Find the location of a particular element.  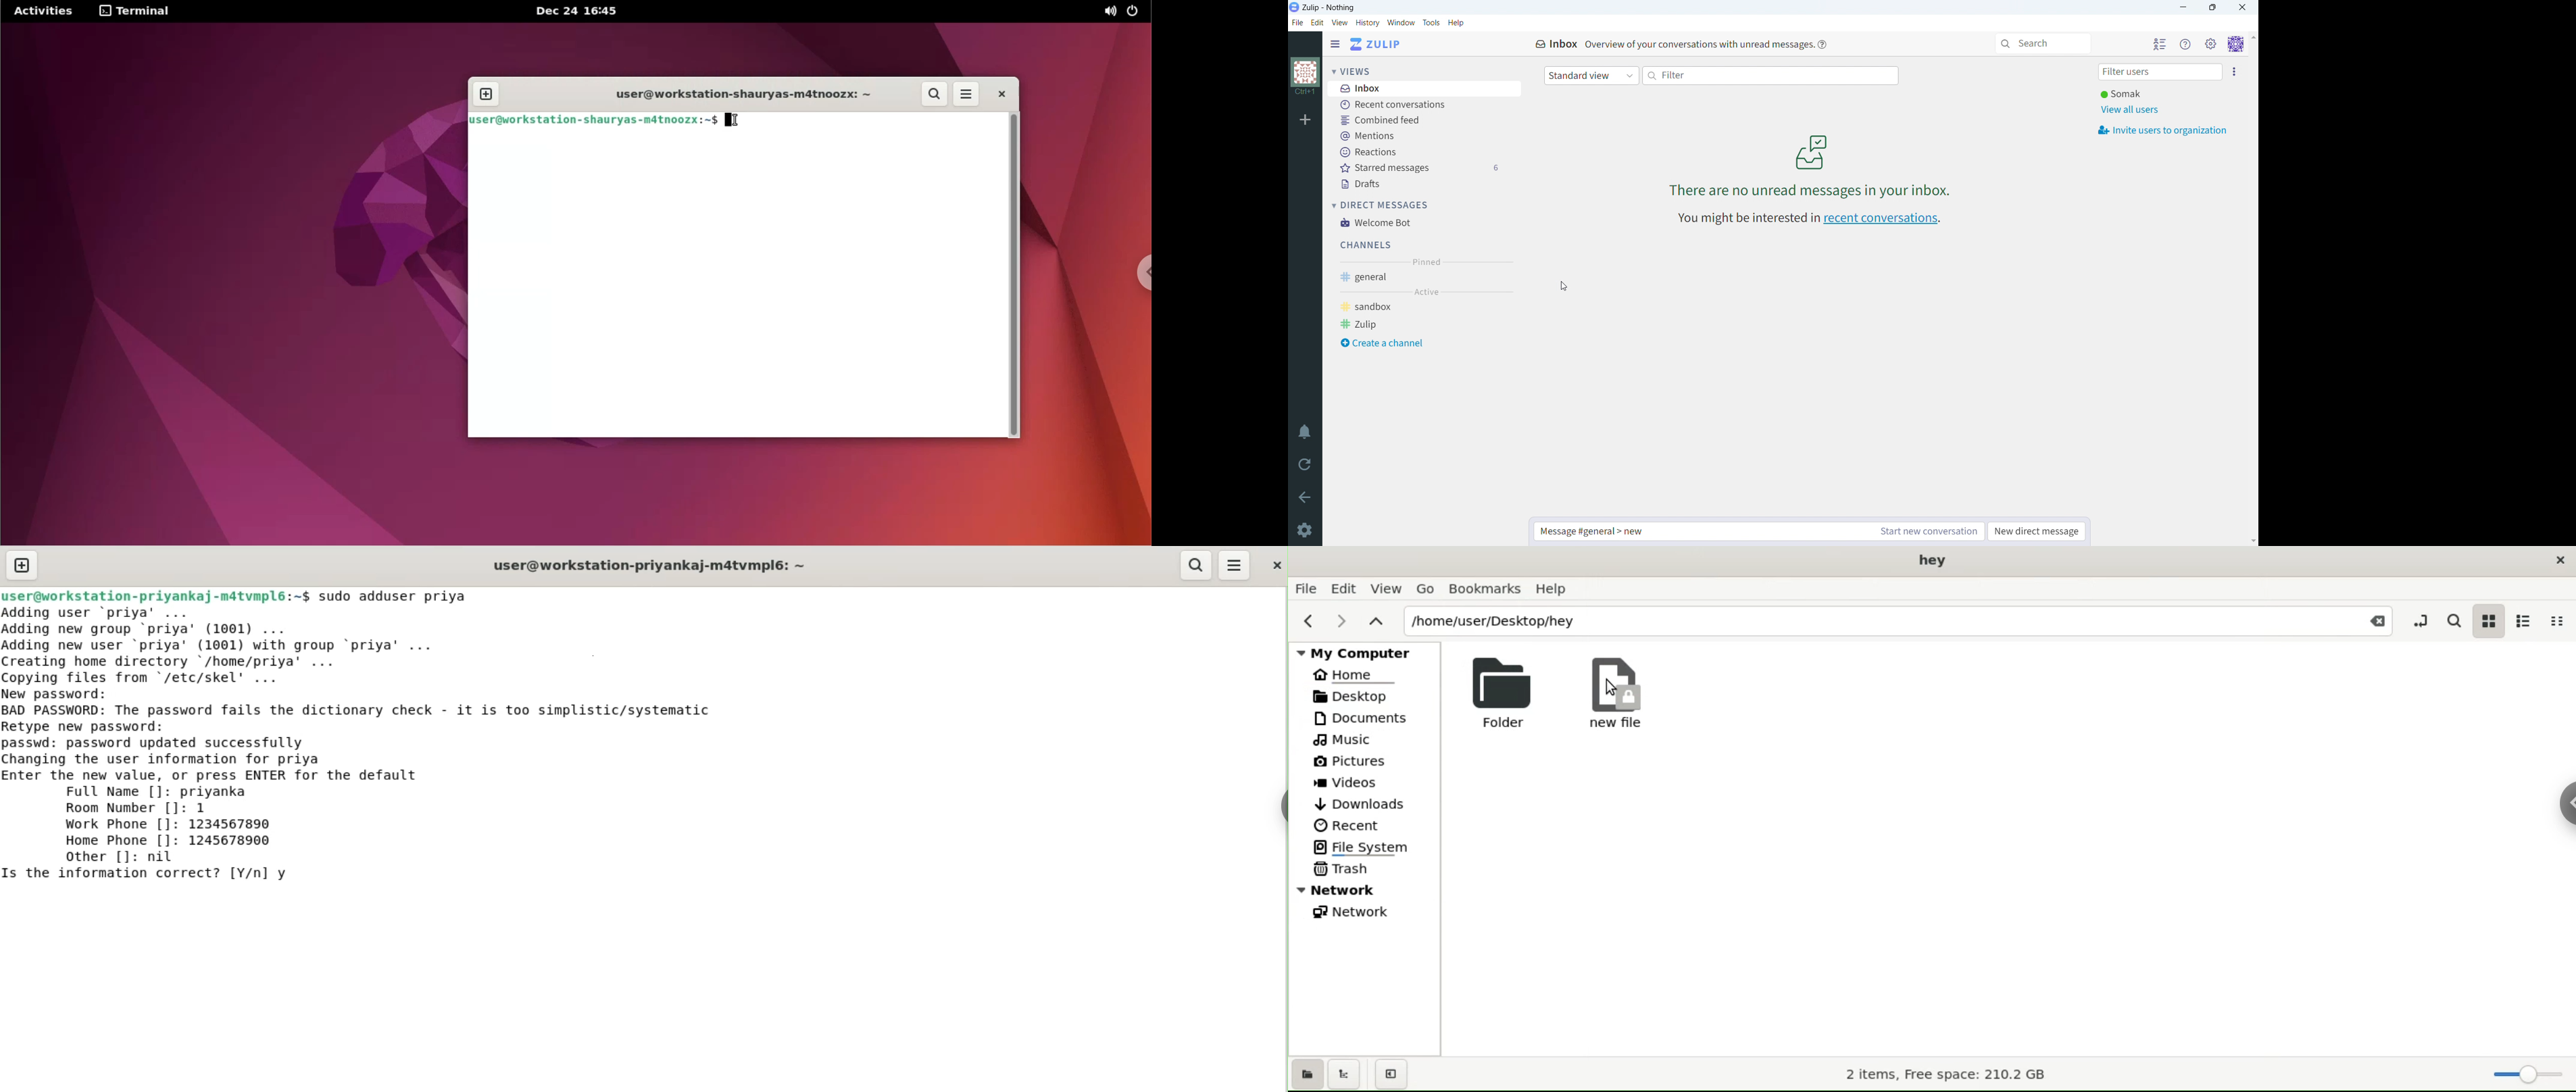

There are no unread messages in your inbox. is located at coordinates (1810, 190).